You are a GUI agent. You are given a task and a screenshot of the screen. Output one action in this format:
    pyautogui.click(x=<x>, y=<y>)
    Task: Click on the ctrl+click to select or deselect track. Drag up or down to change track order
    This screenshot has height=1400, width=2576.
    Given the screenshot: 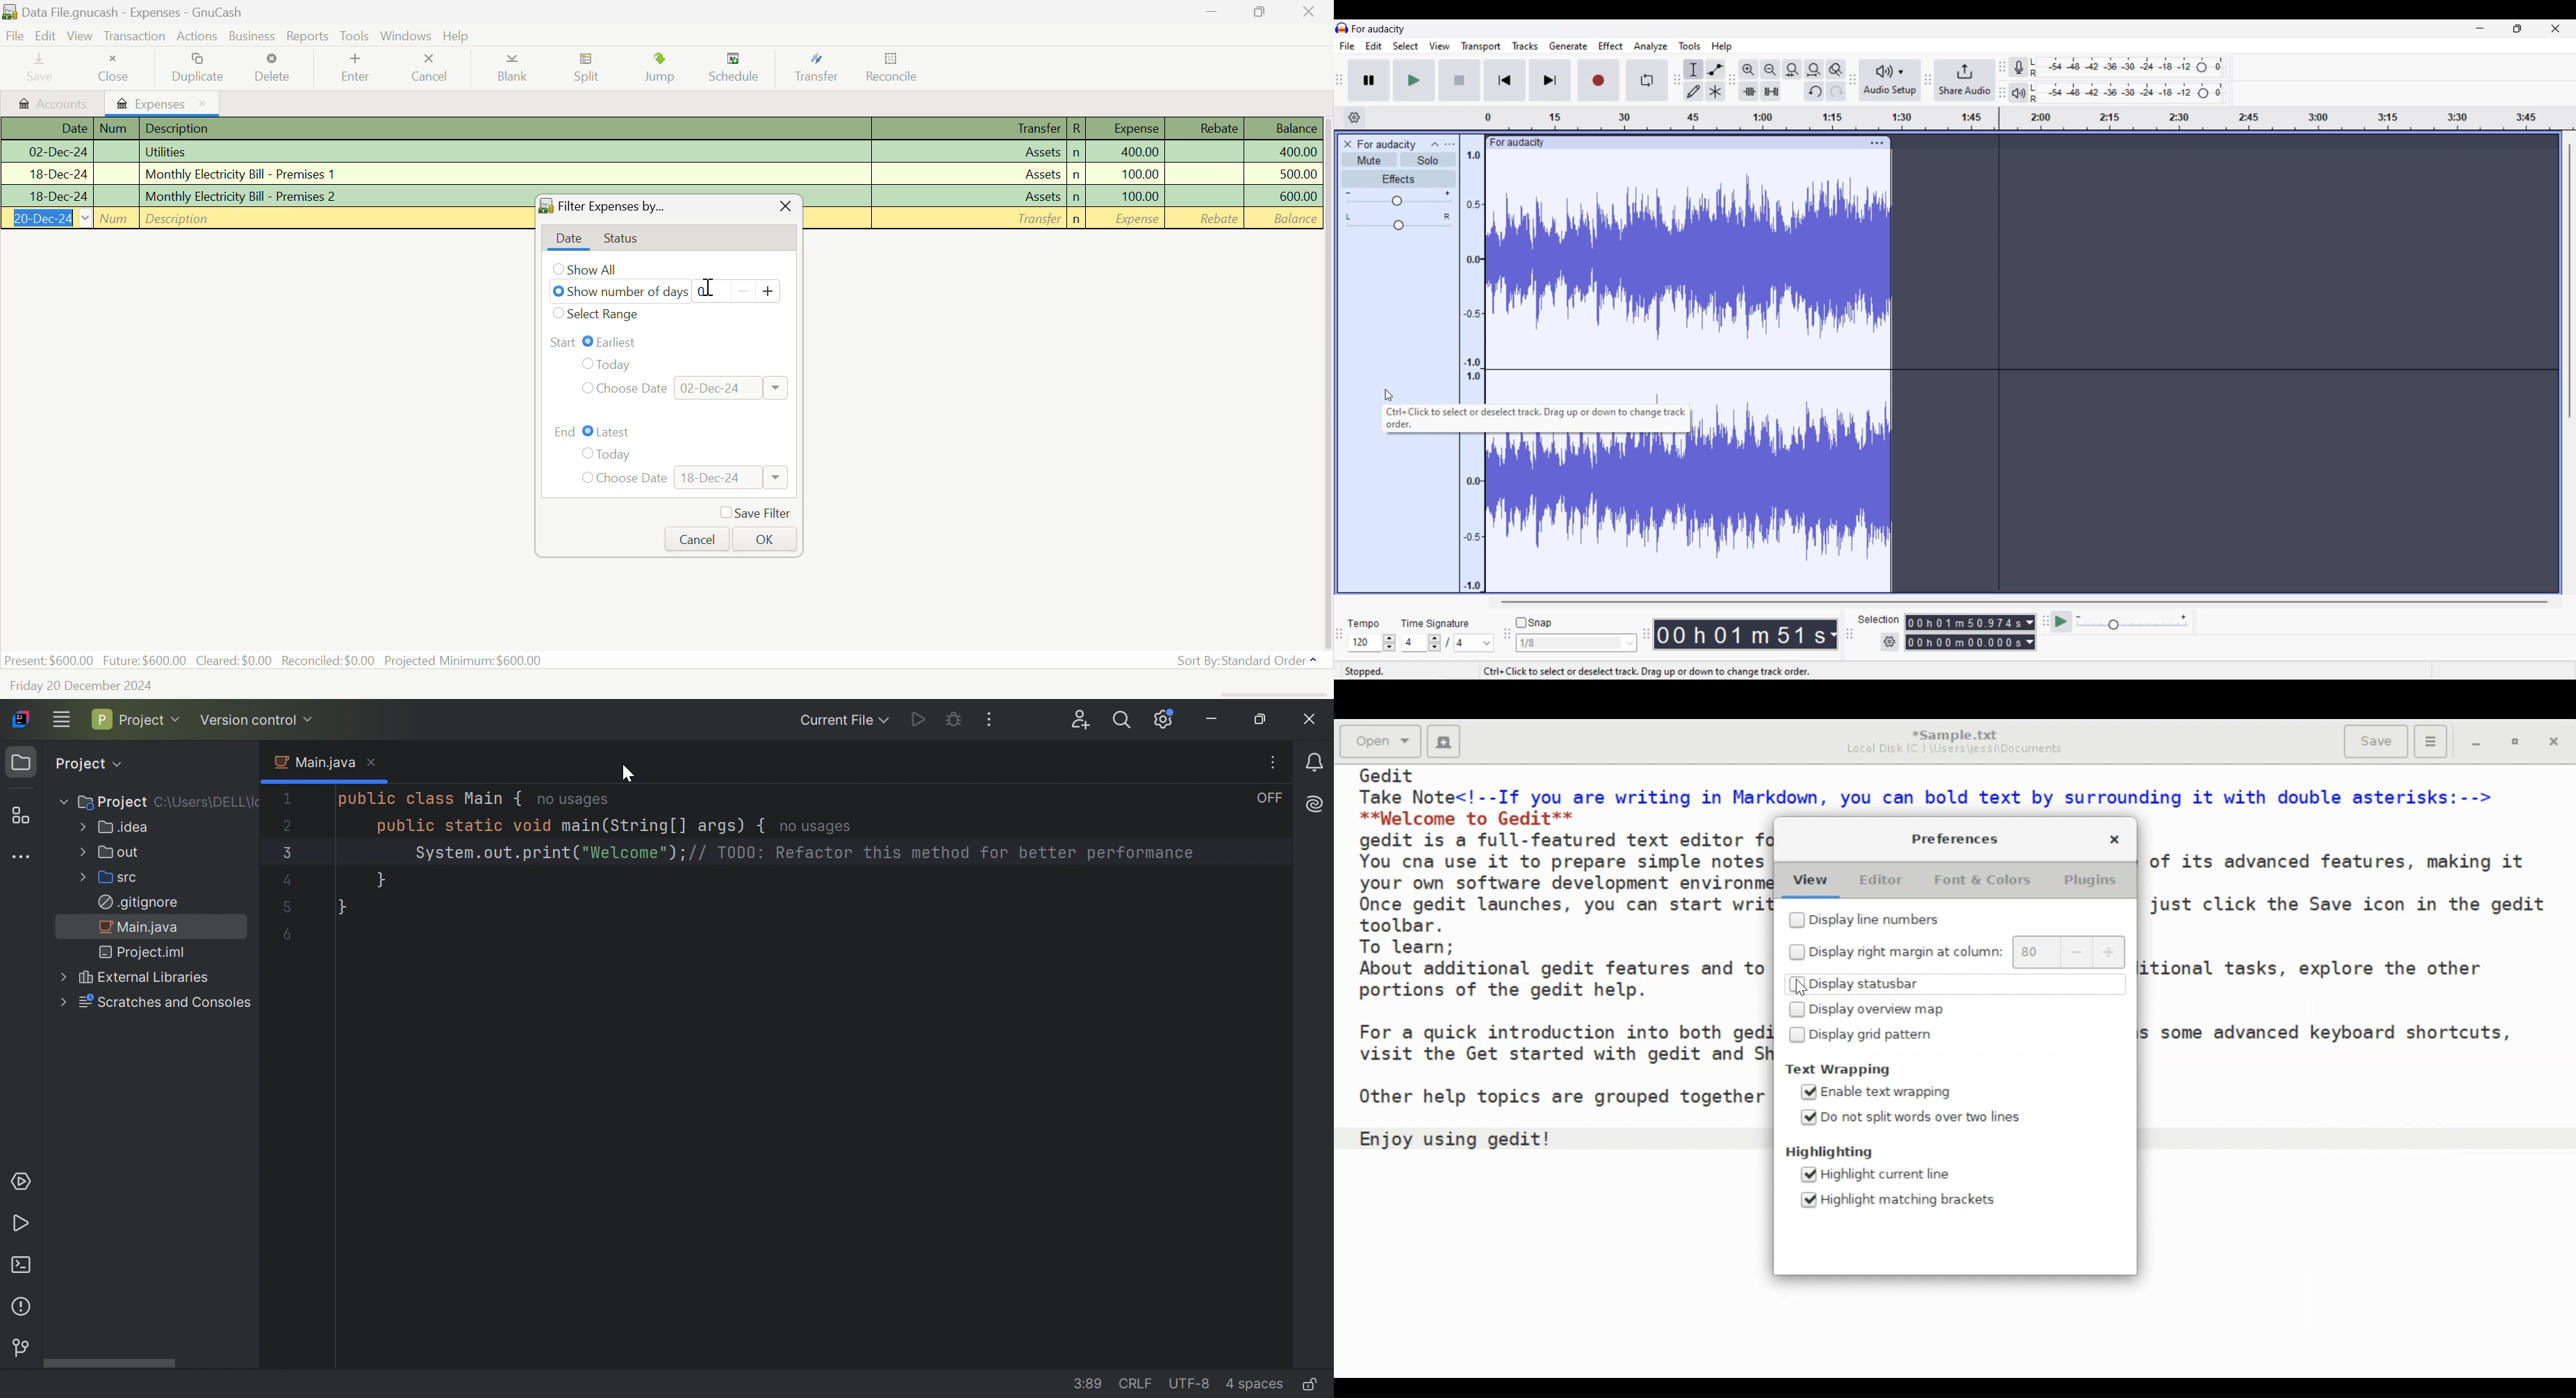 What is the action you would take?
    pyautogui.click(x=1534, y=419)
    